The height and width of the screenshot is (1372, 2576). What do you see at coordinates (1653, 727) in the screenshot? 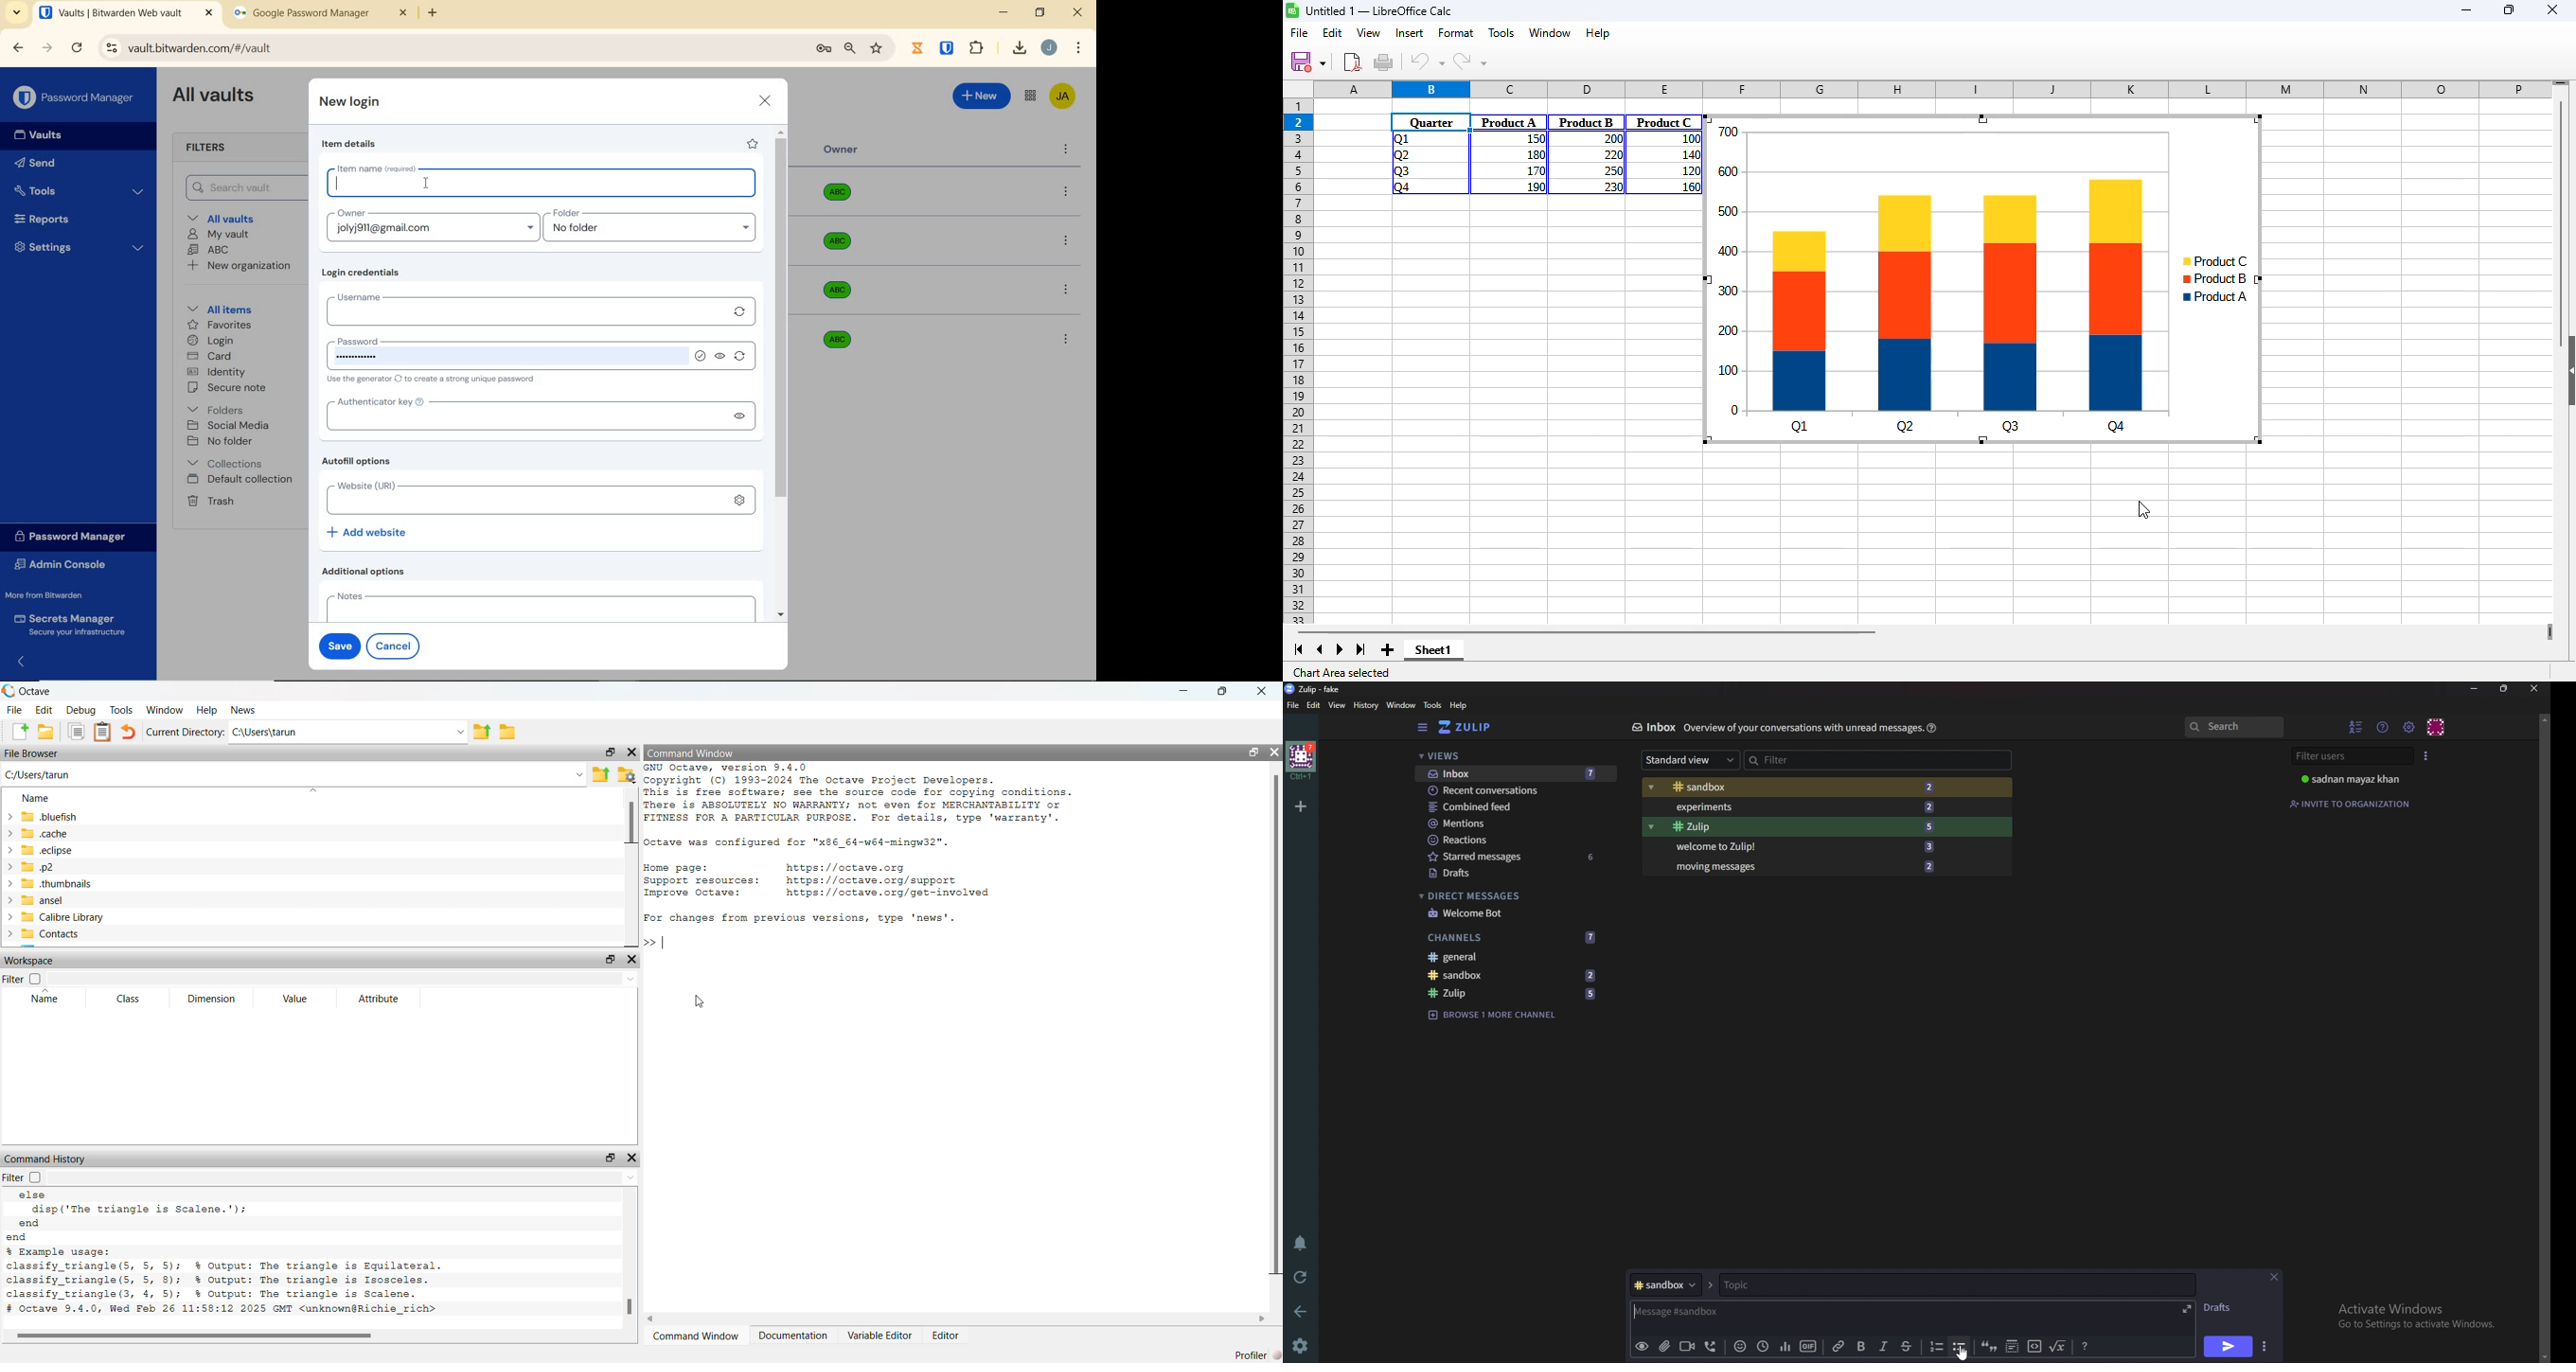
I see `Inbox` at bounding box center [1653, 727].